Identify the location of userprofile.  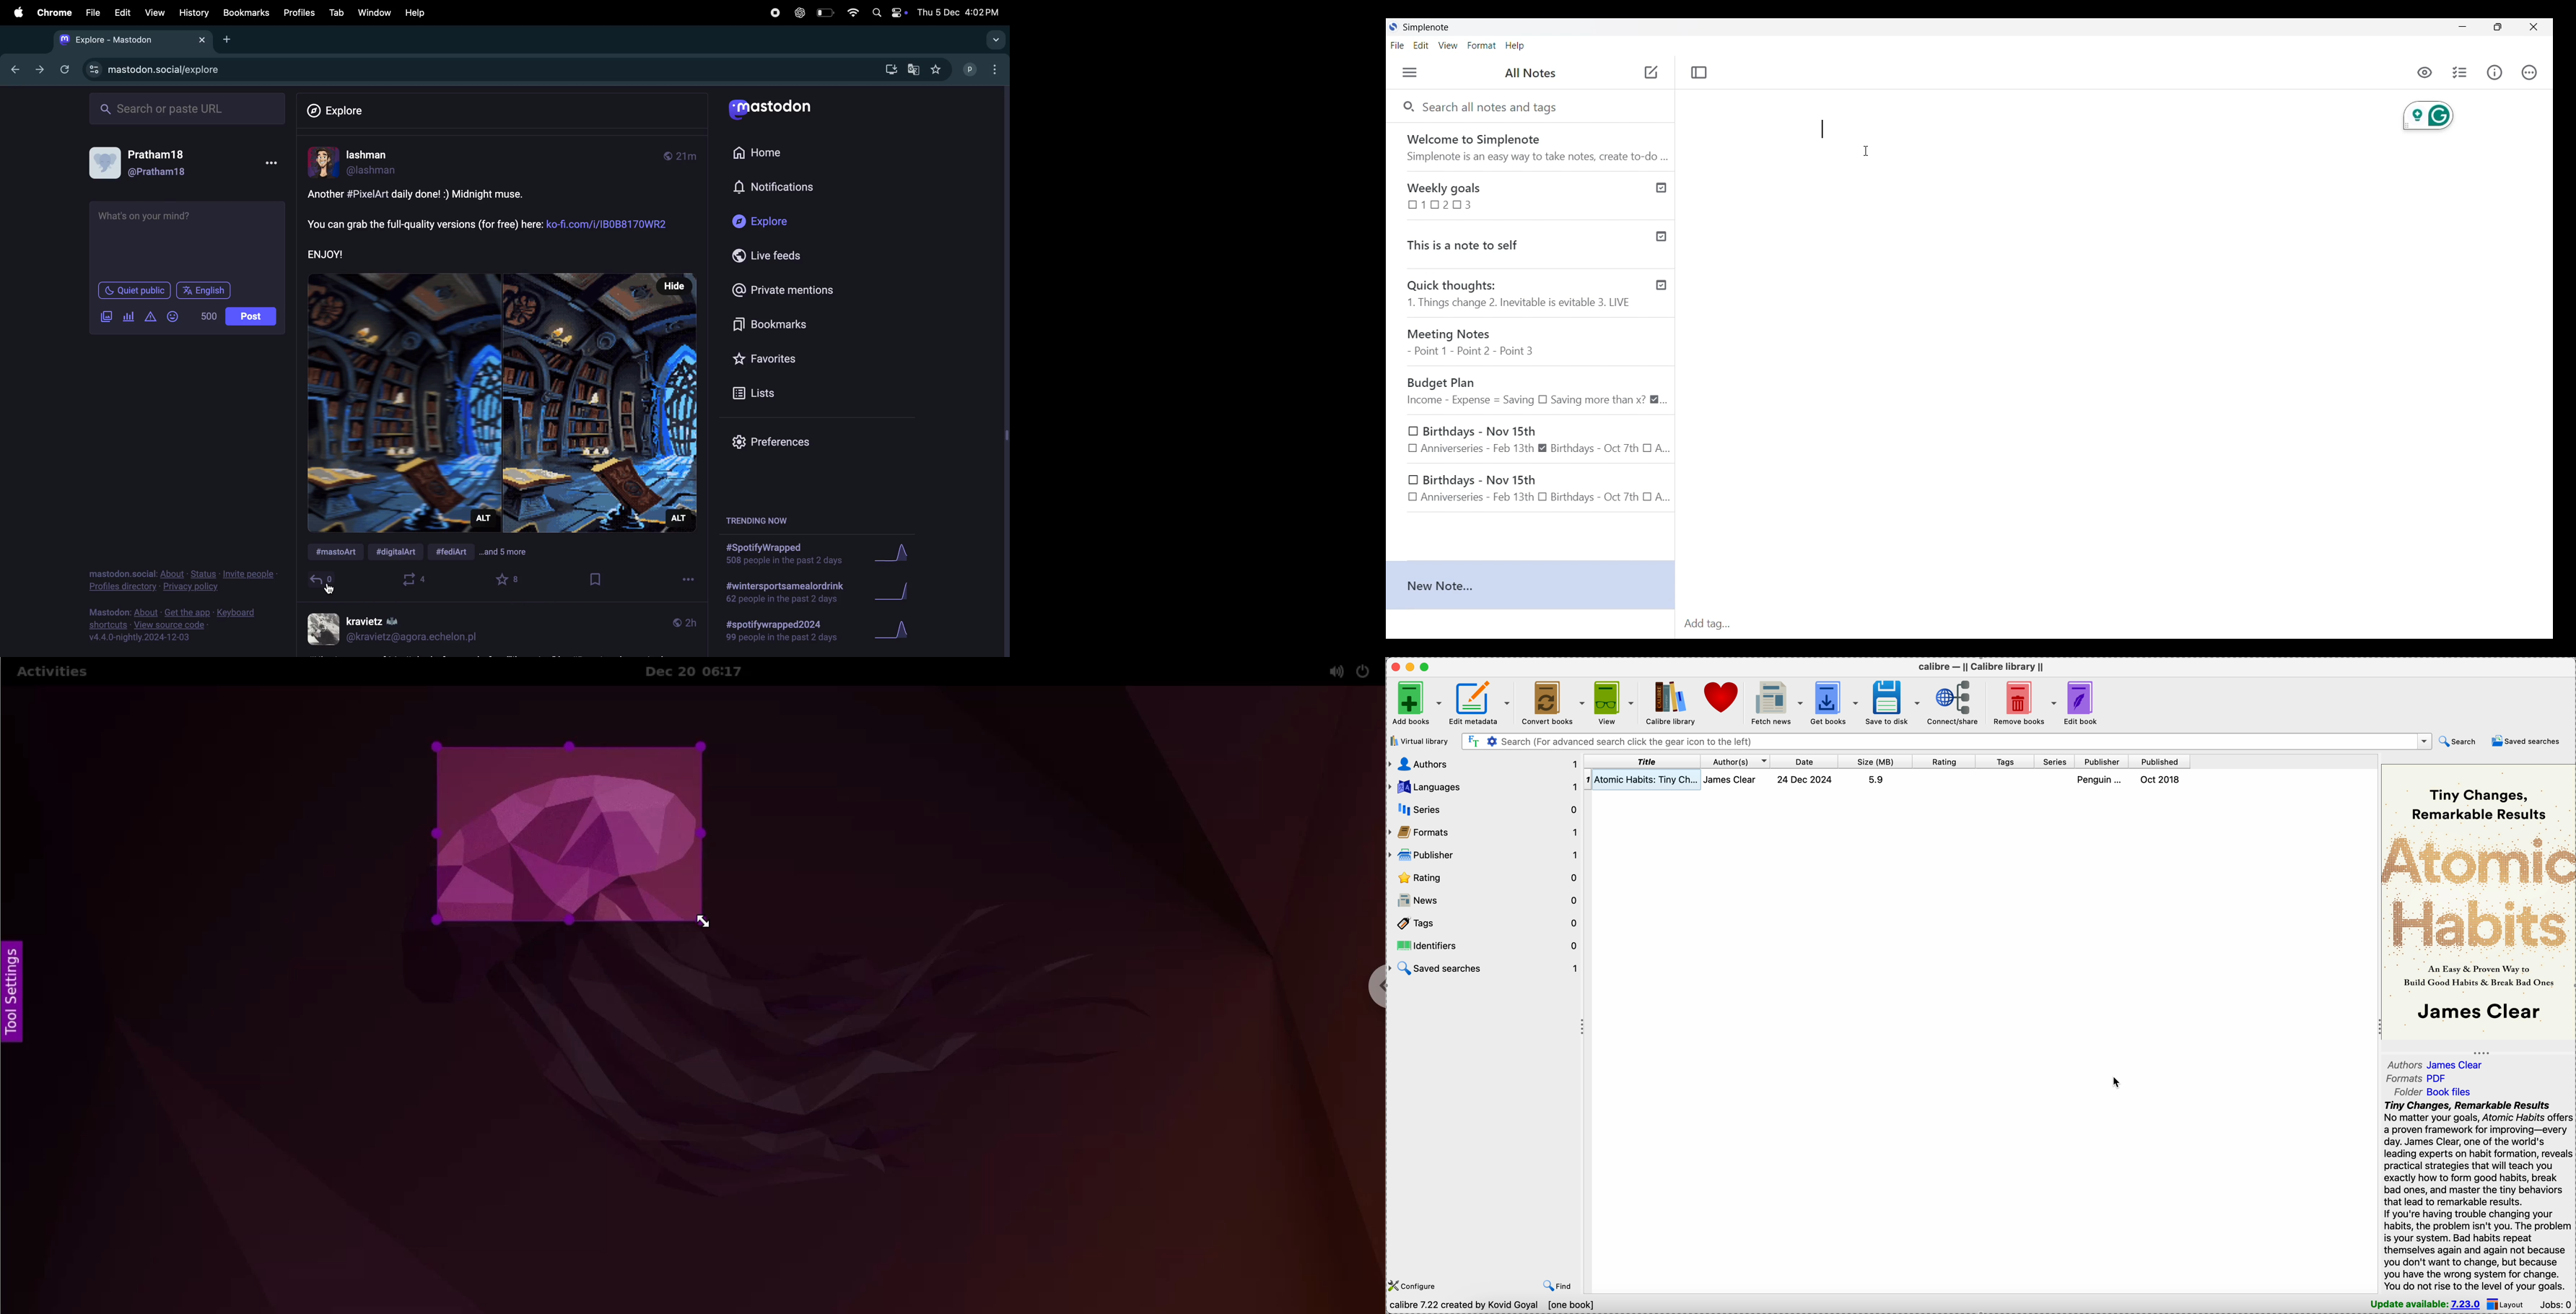
(379, 163).